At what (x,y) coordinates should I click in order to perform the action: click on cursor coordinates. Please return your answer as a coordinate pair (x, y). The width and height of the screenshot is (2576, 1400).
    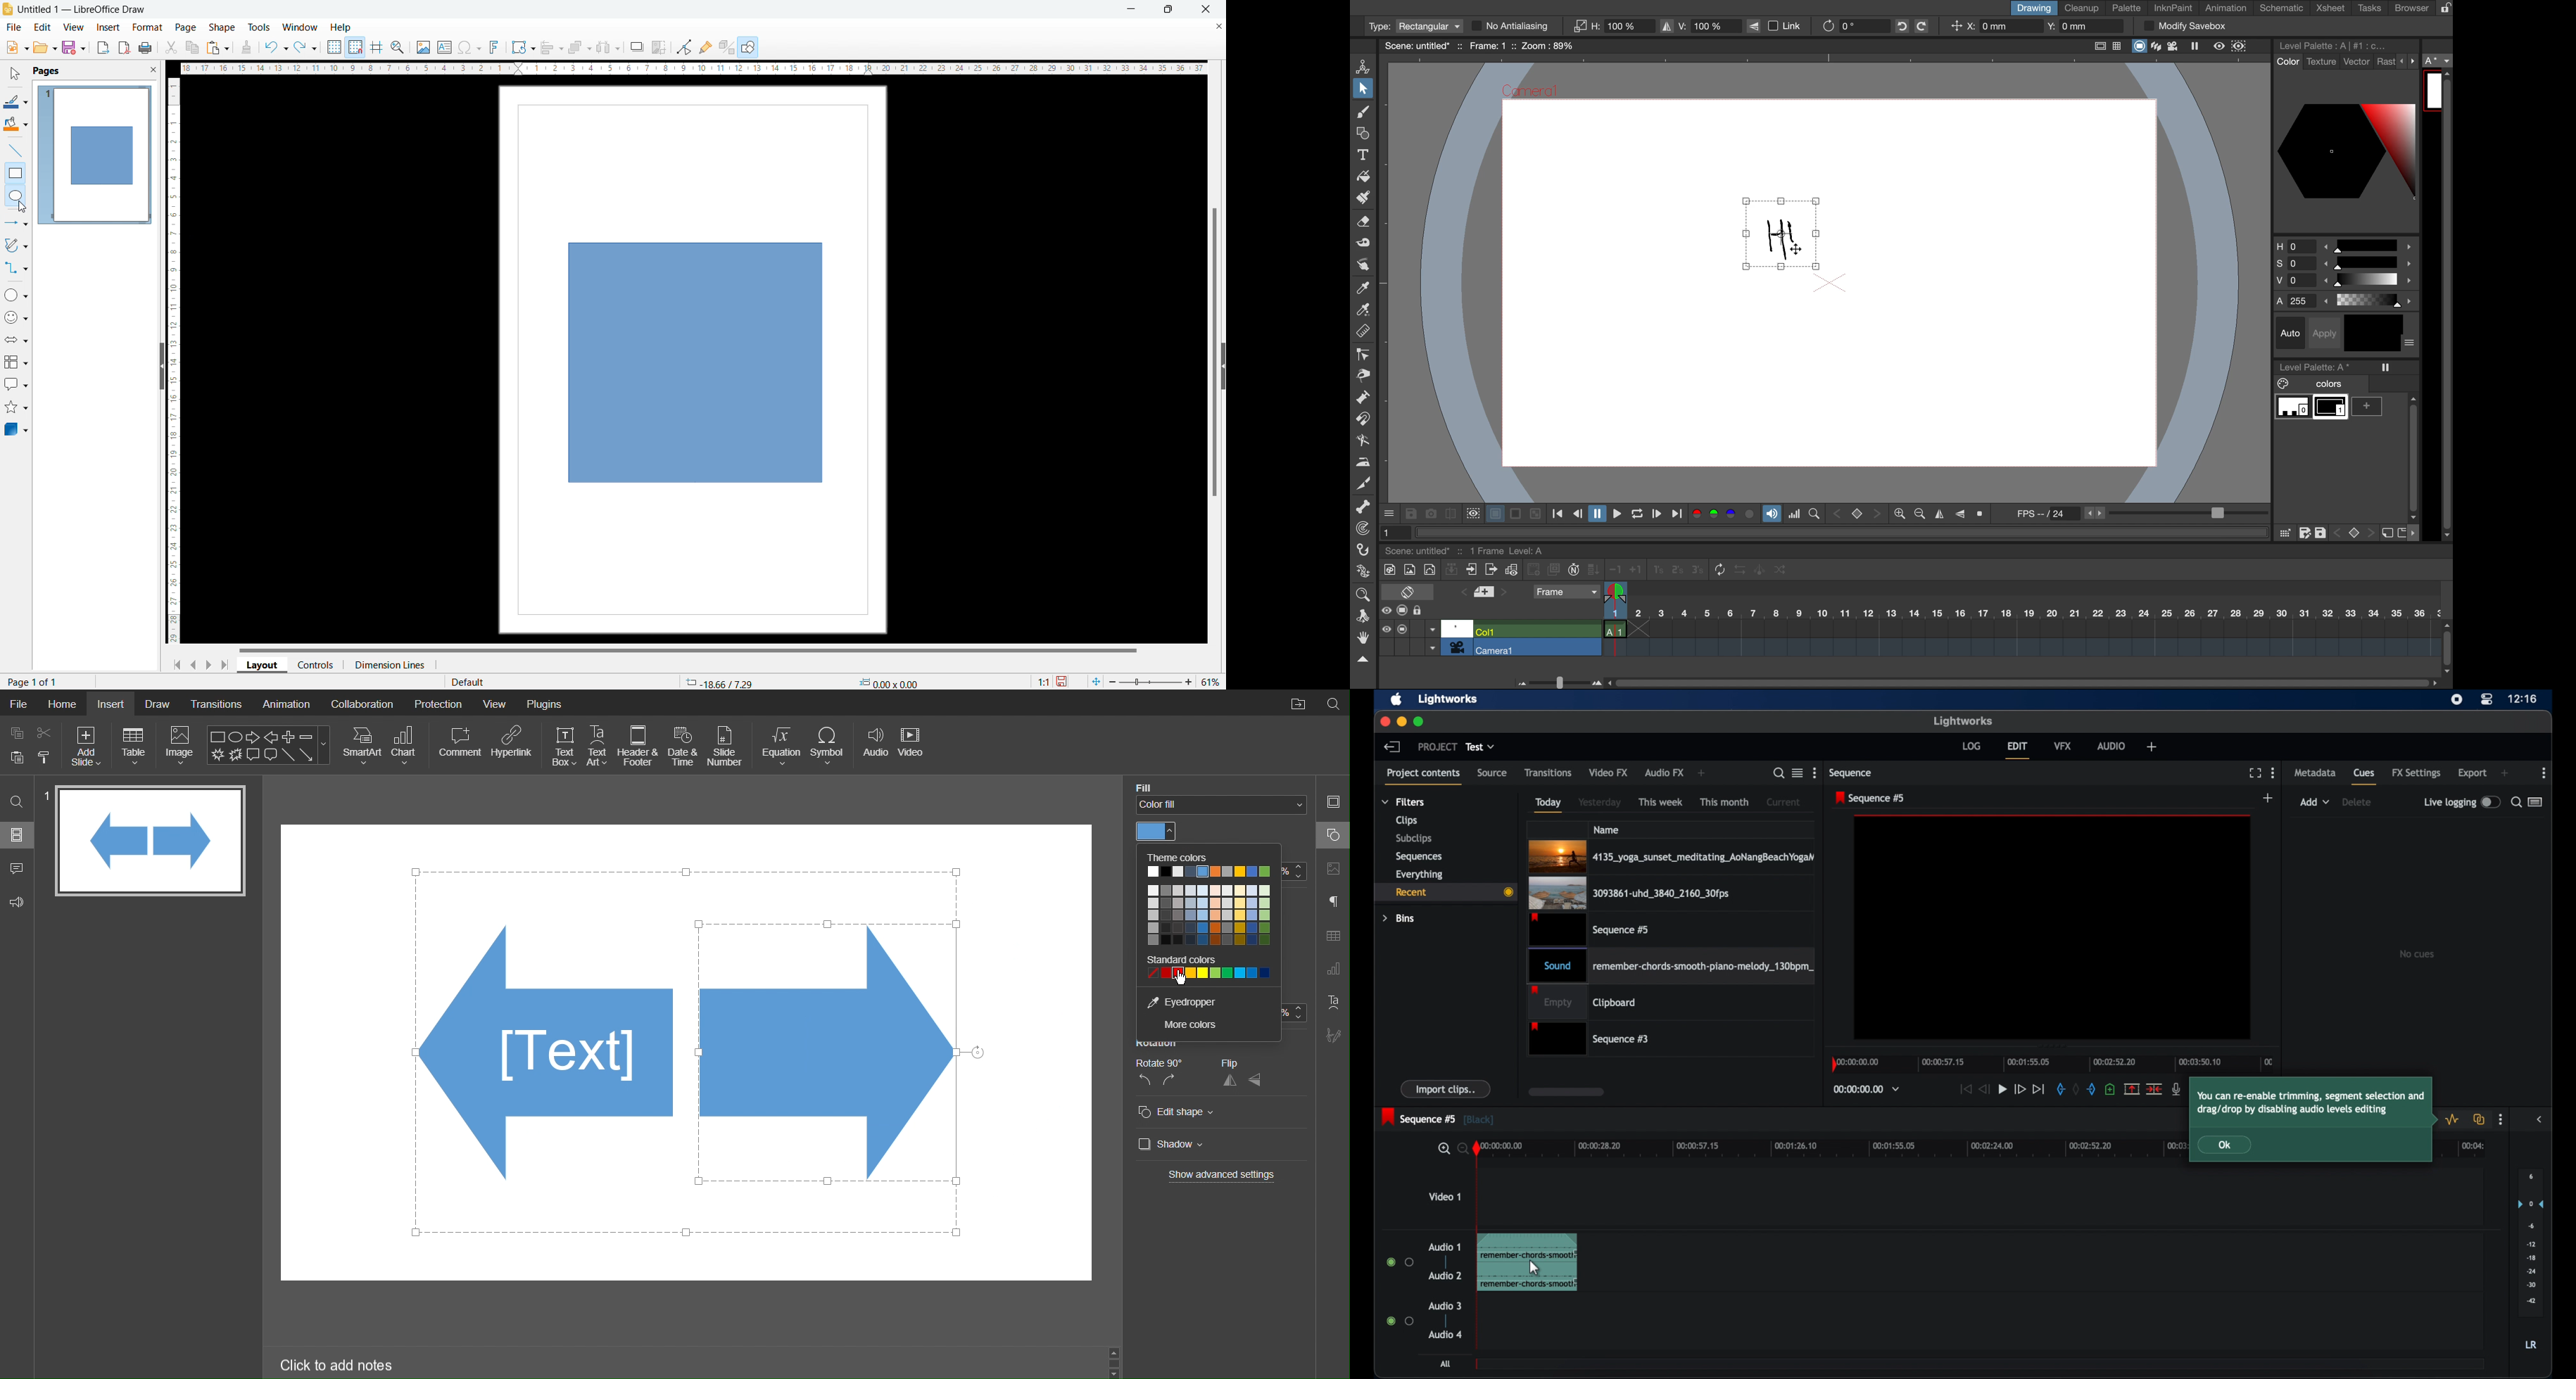
    Looking at the image, I should click on (718, 681).